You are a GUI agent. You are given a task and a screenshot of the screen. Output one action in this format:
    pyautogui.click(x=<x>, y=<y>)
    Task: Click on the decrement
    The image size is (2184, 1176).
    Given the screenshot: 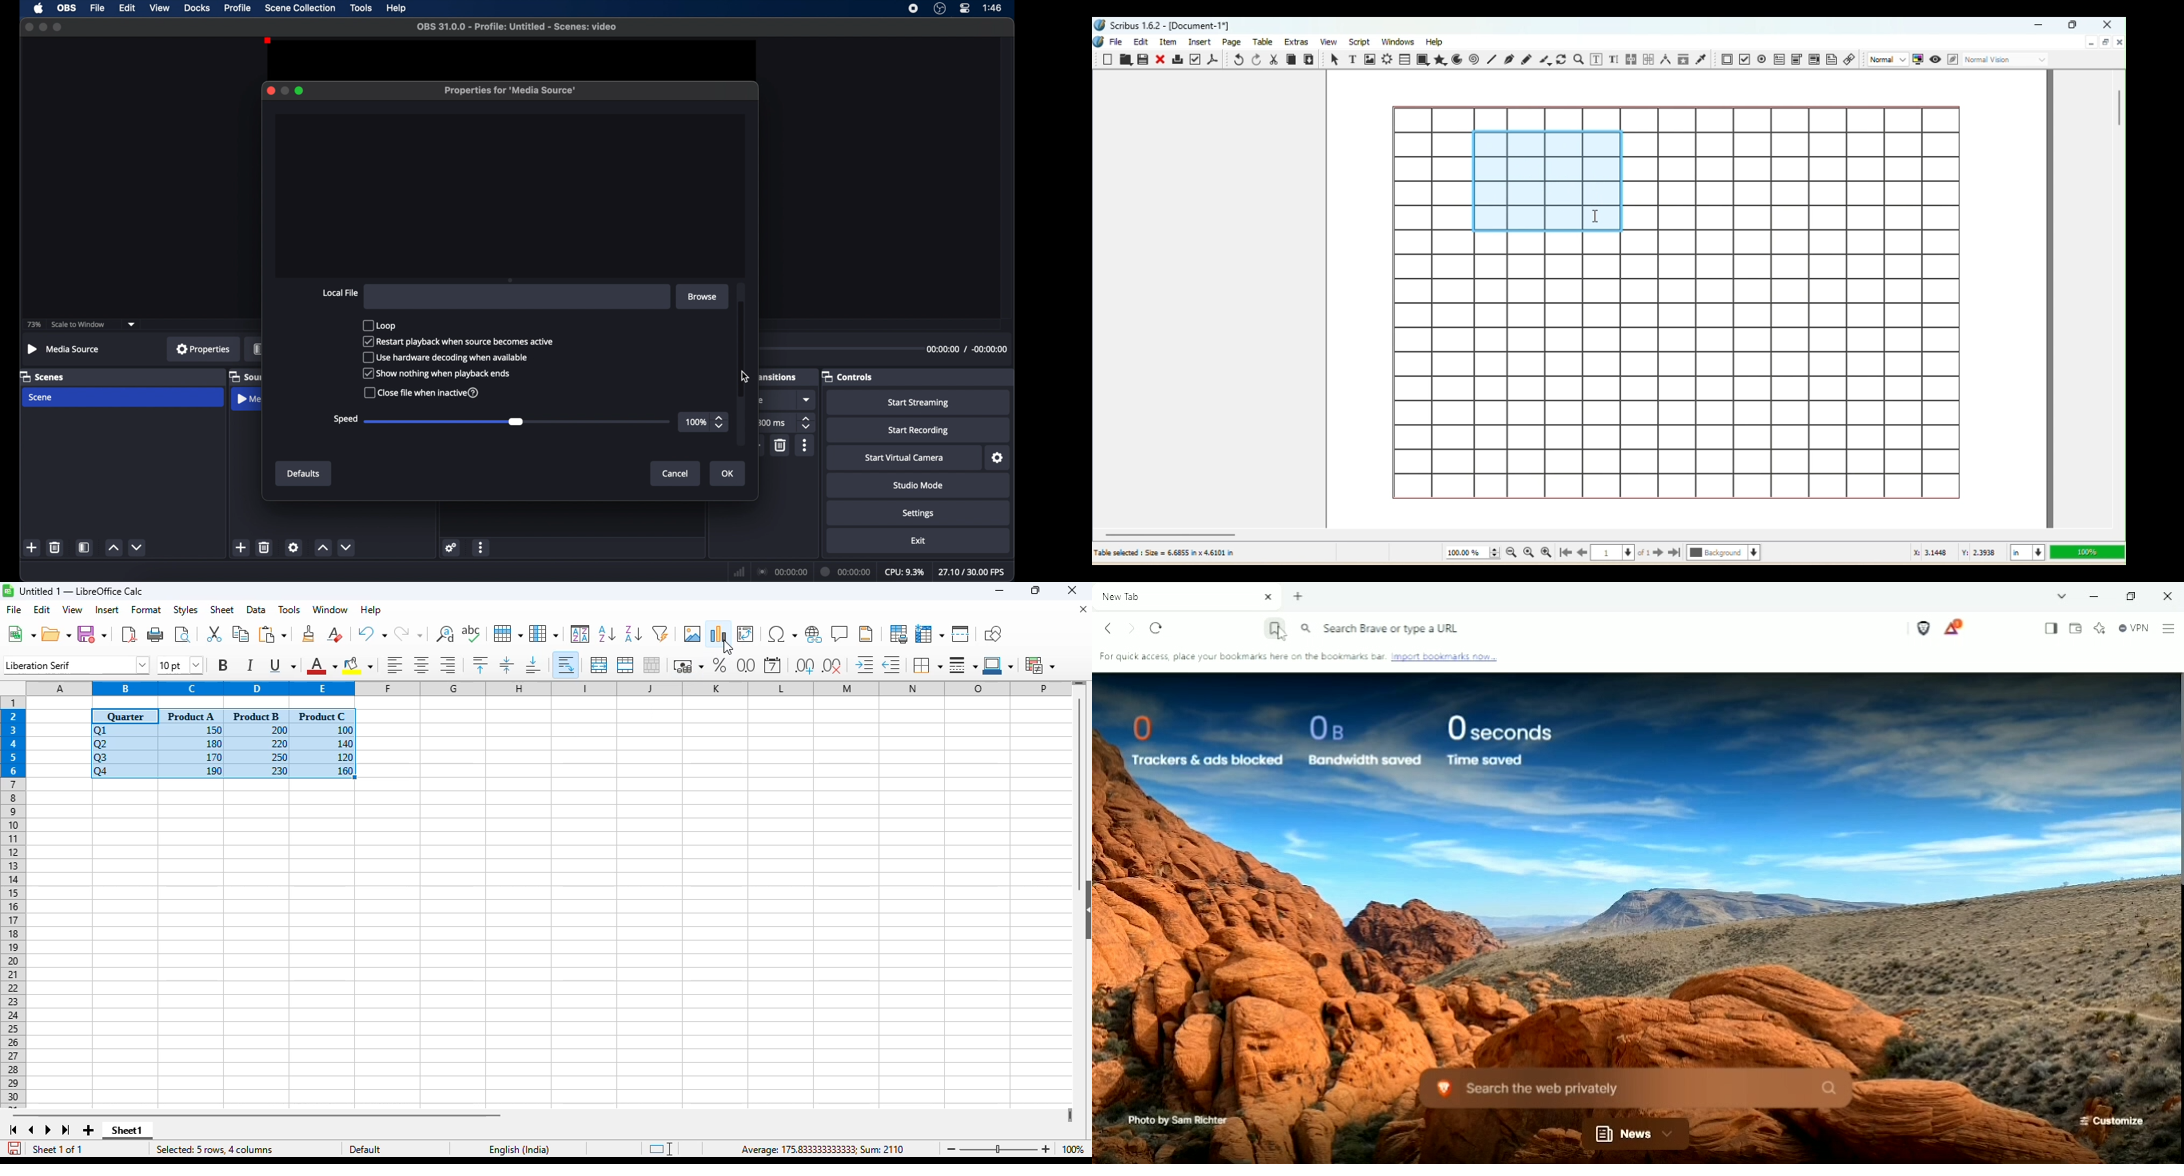 What is the action you would take?
    pyautogui.click(x=347, y=547)
    